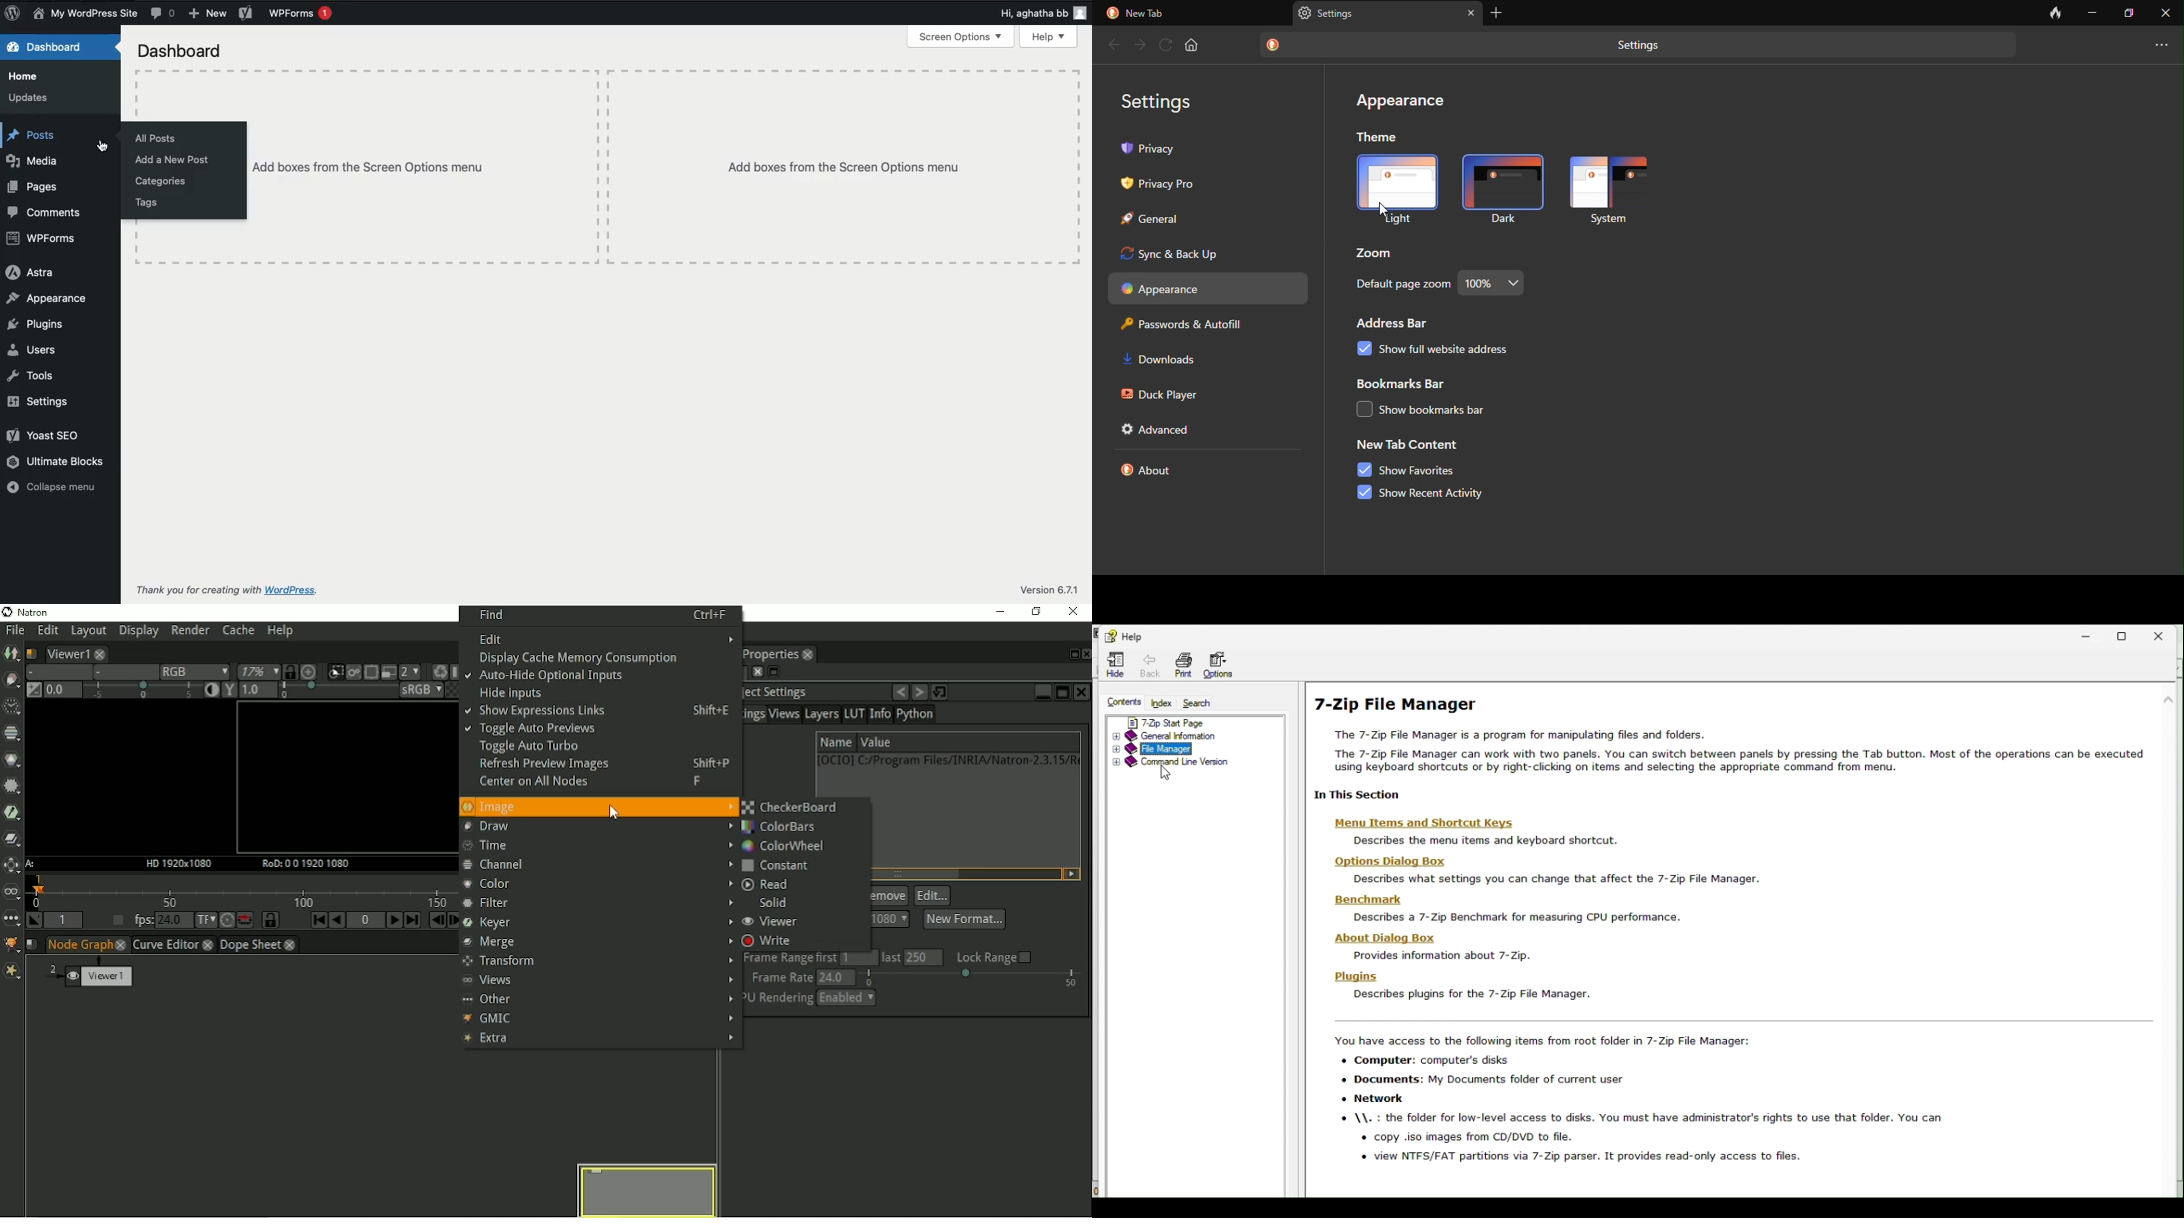 The height and width of the screenshot is (1232, 2184). I want to click on Plugins, so click(36, 325).